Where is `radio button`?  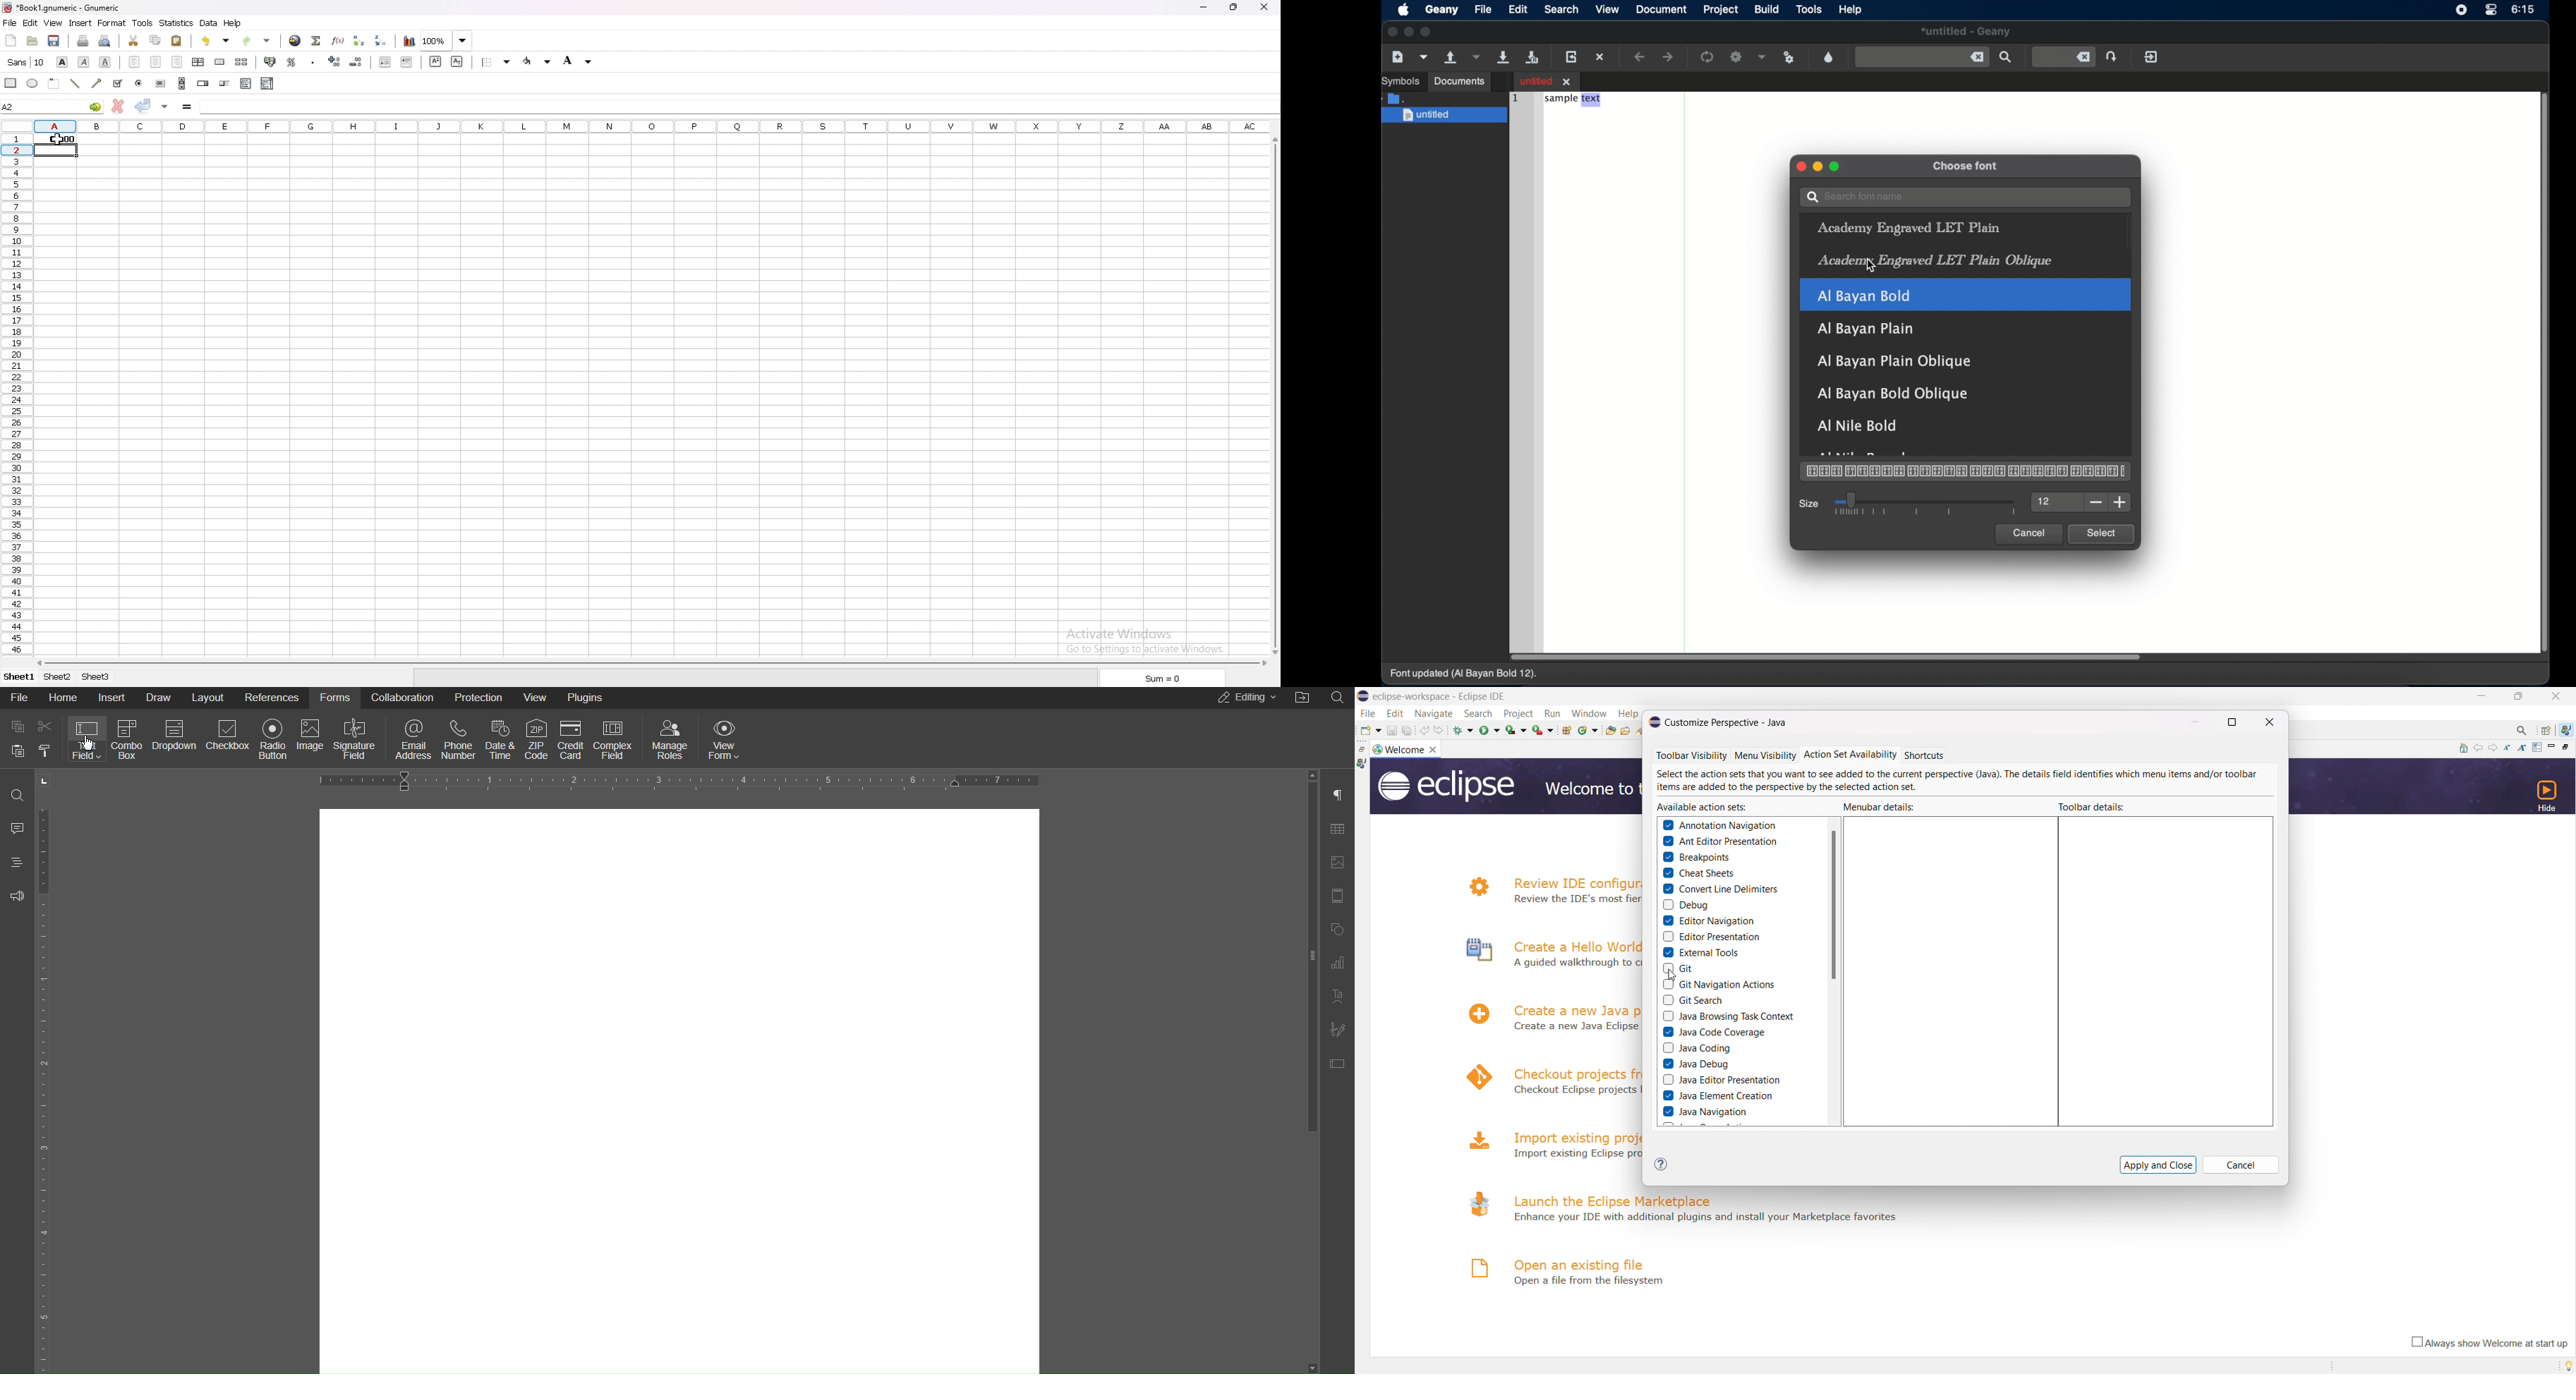 radio button is located at coordinates (139, 84).